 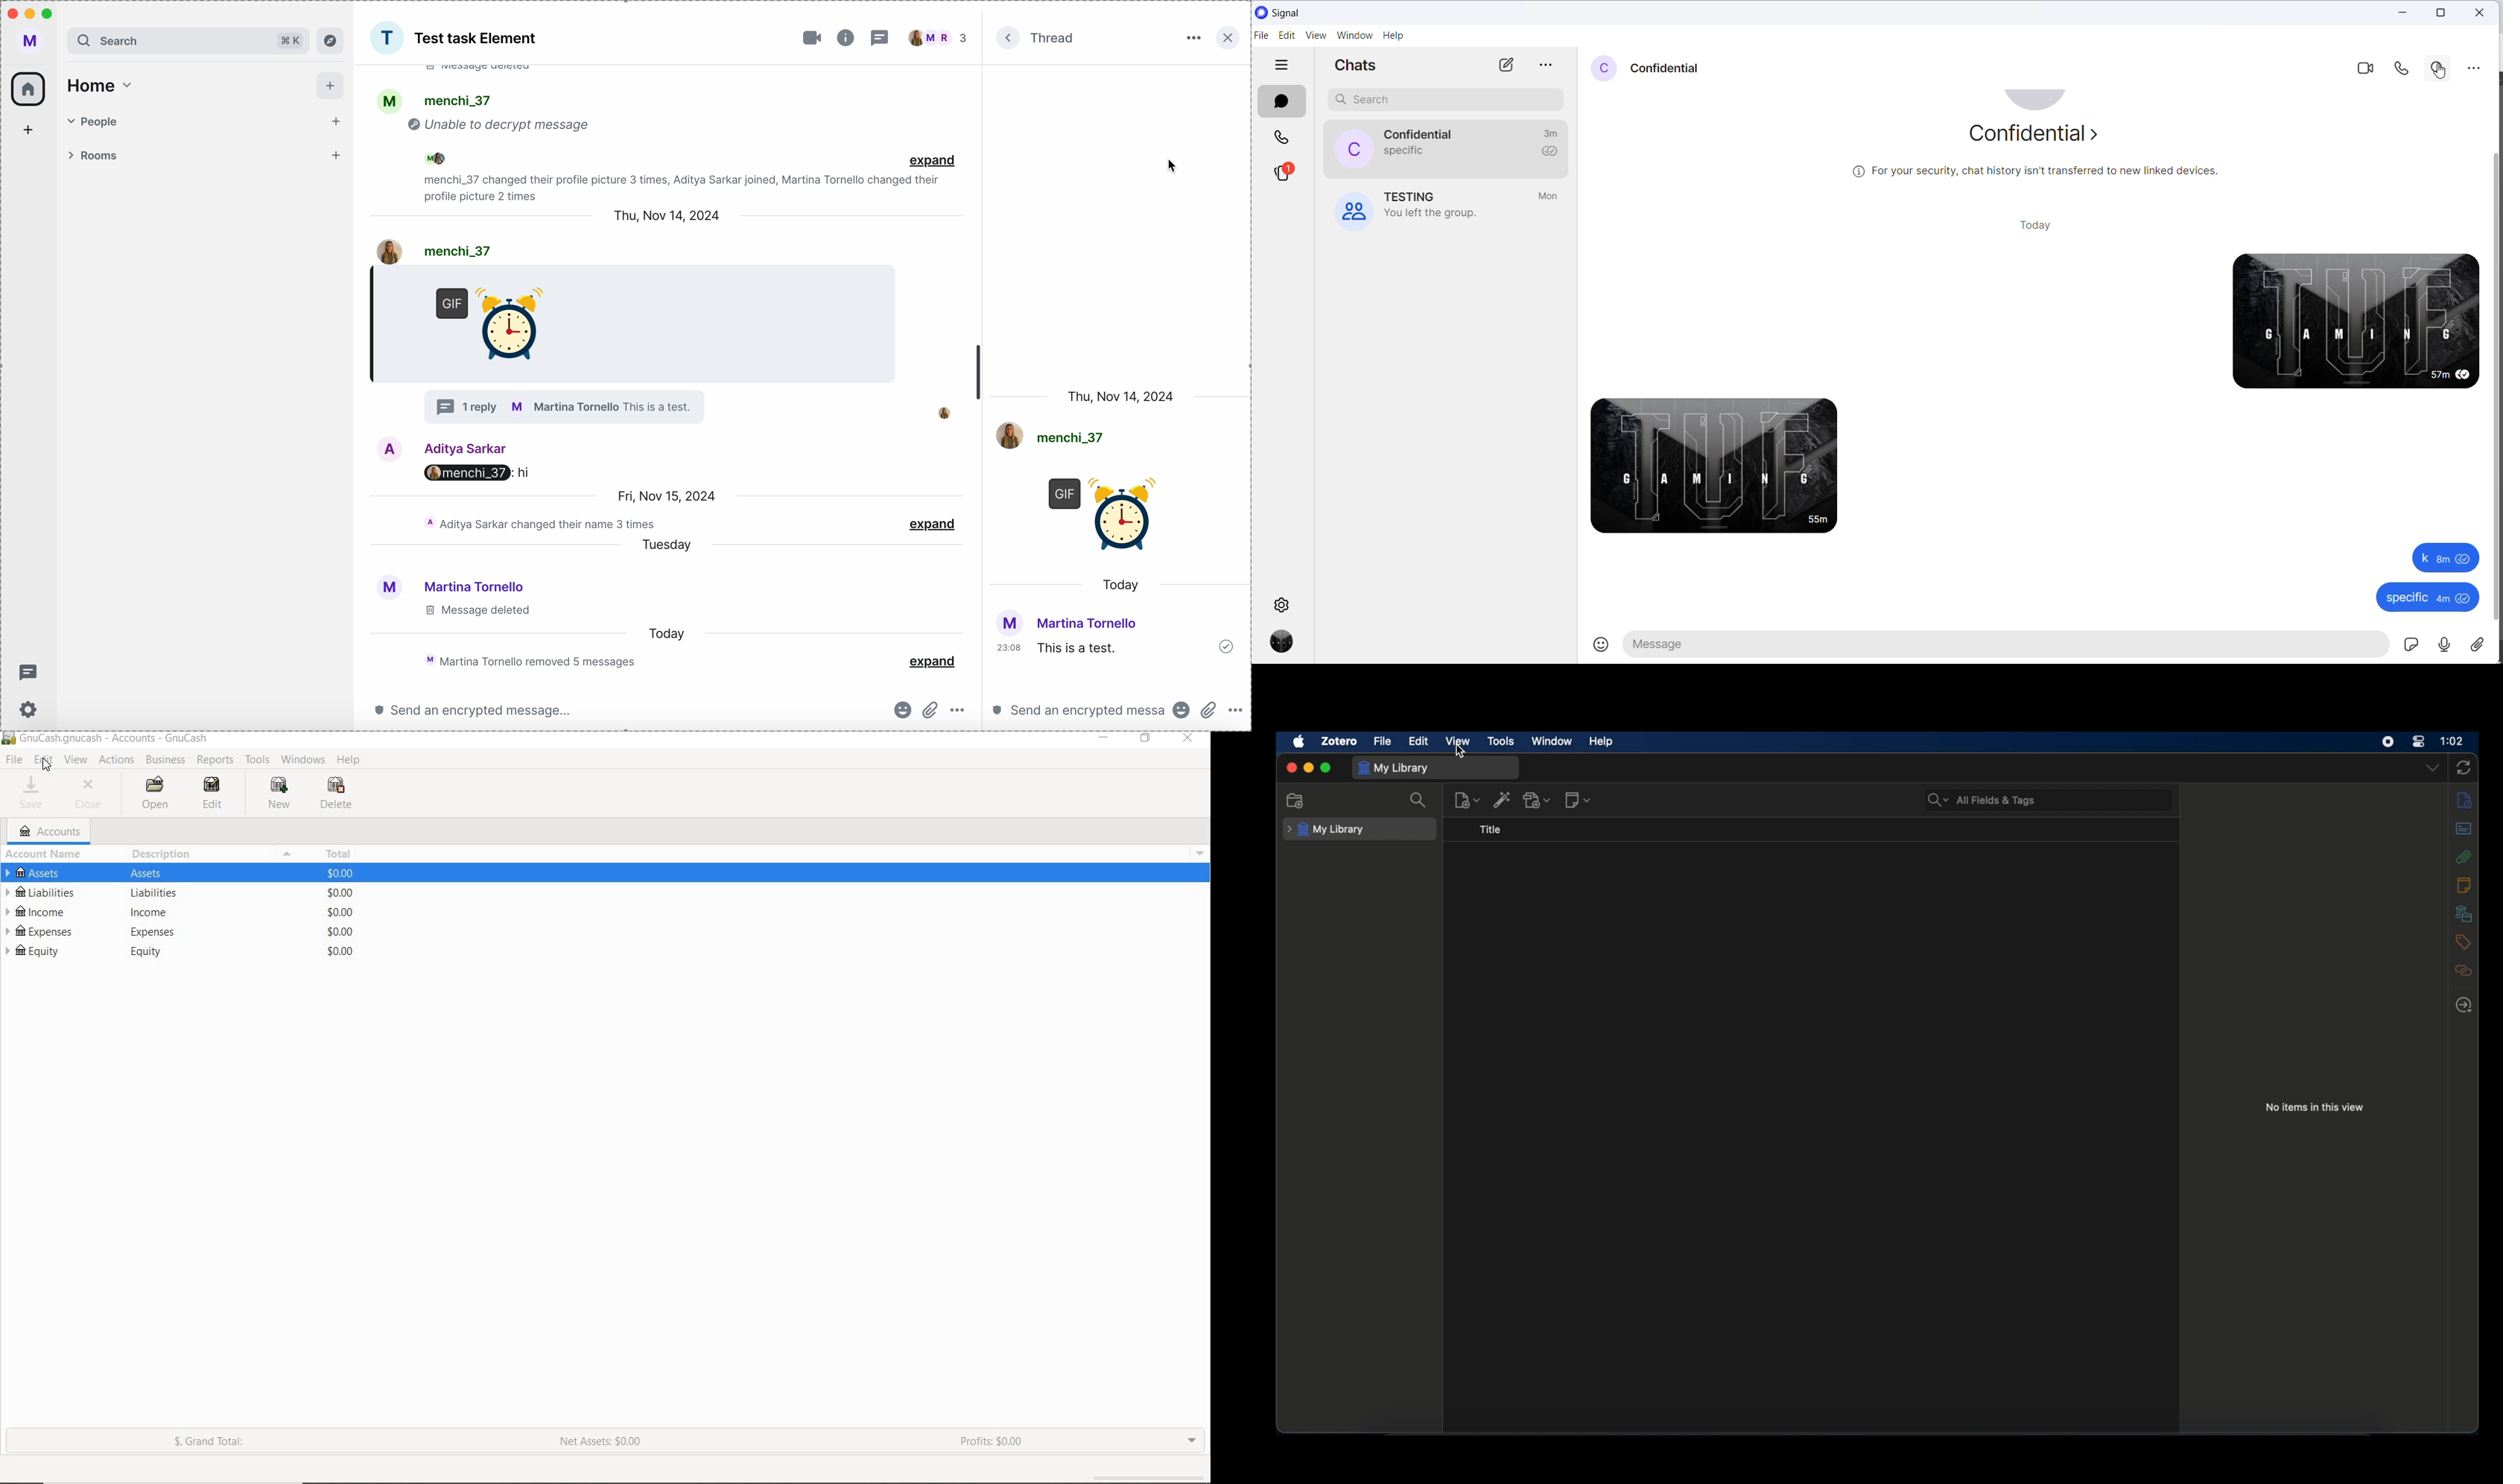 I want to click on more options, so click(x=1192, y=39).